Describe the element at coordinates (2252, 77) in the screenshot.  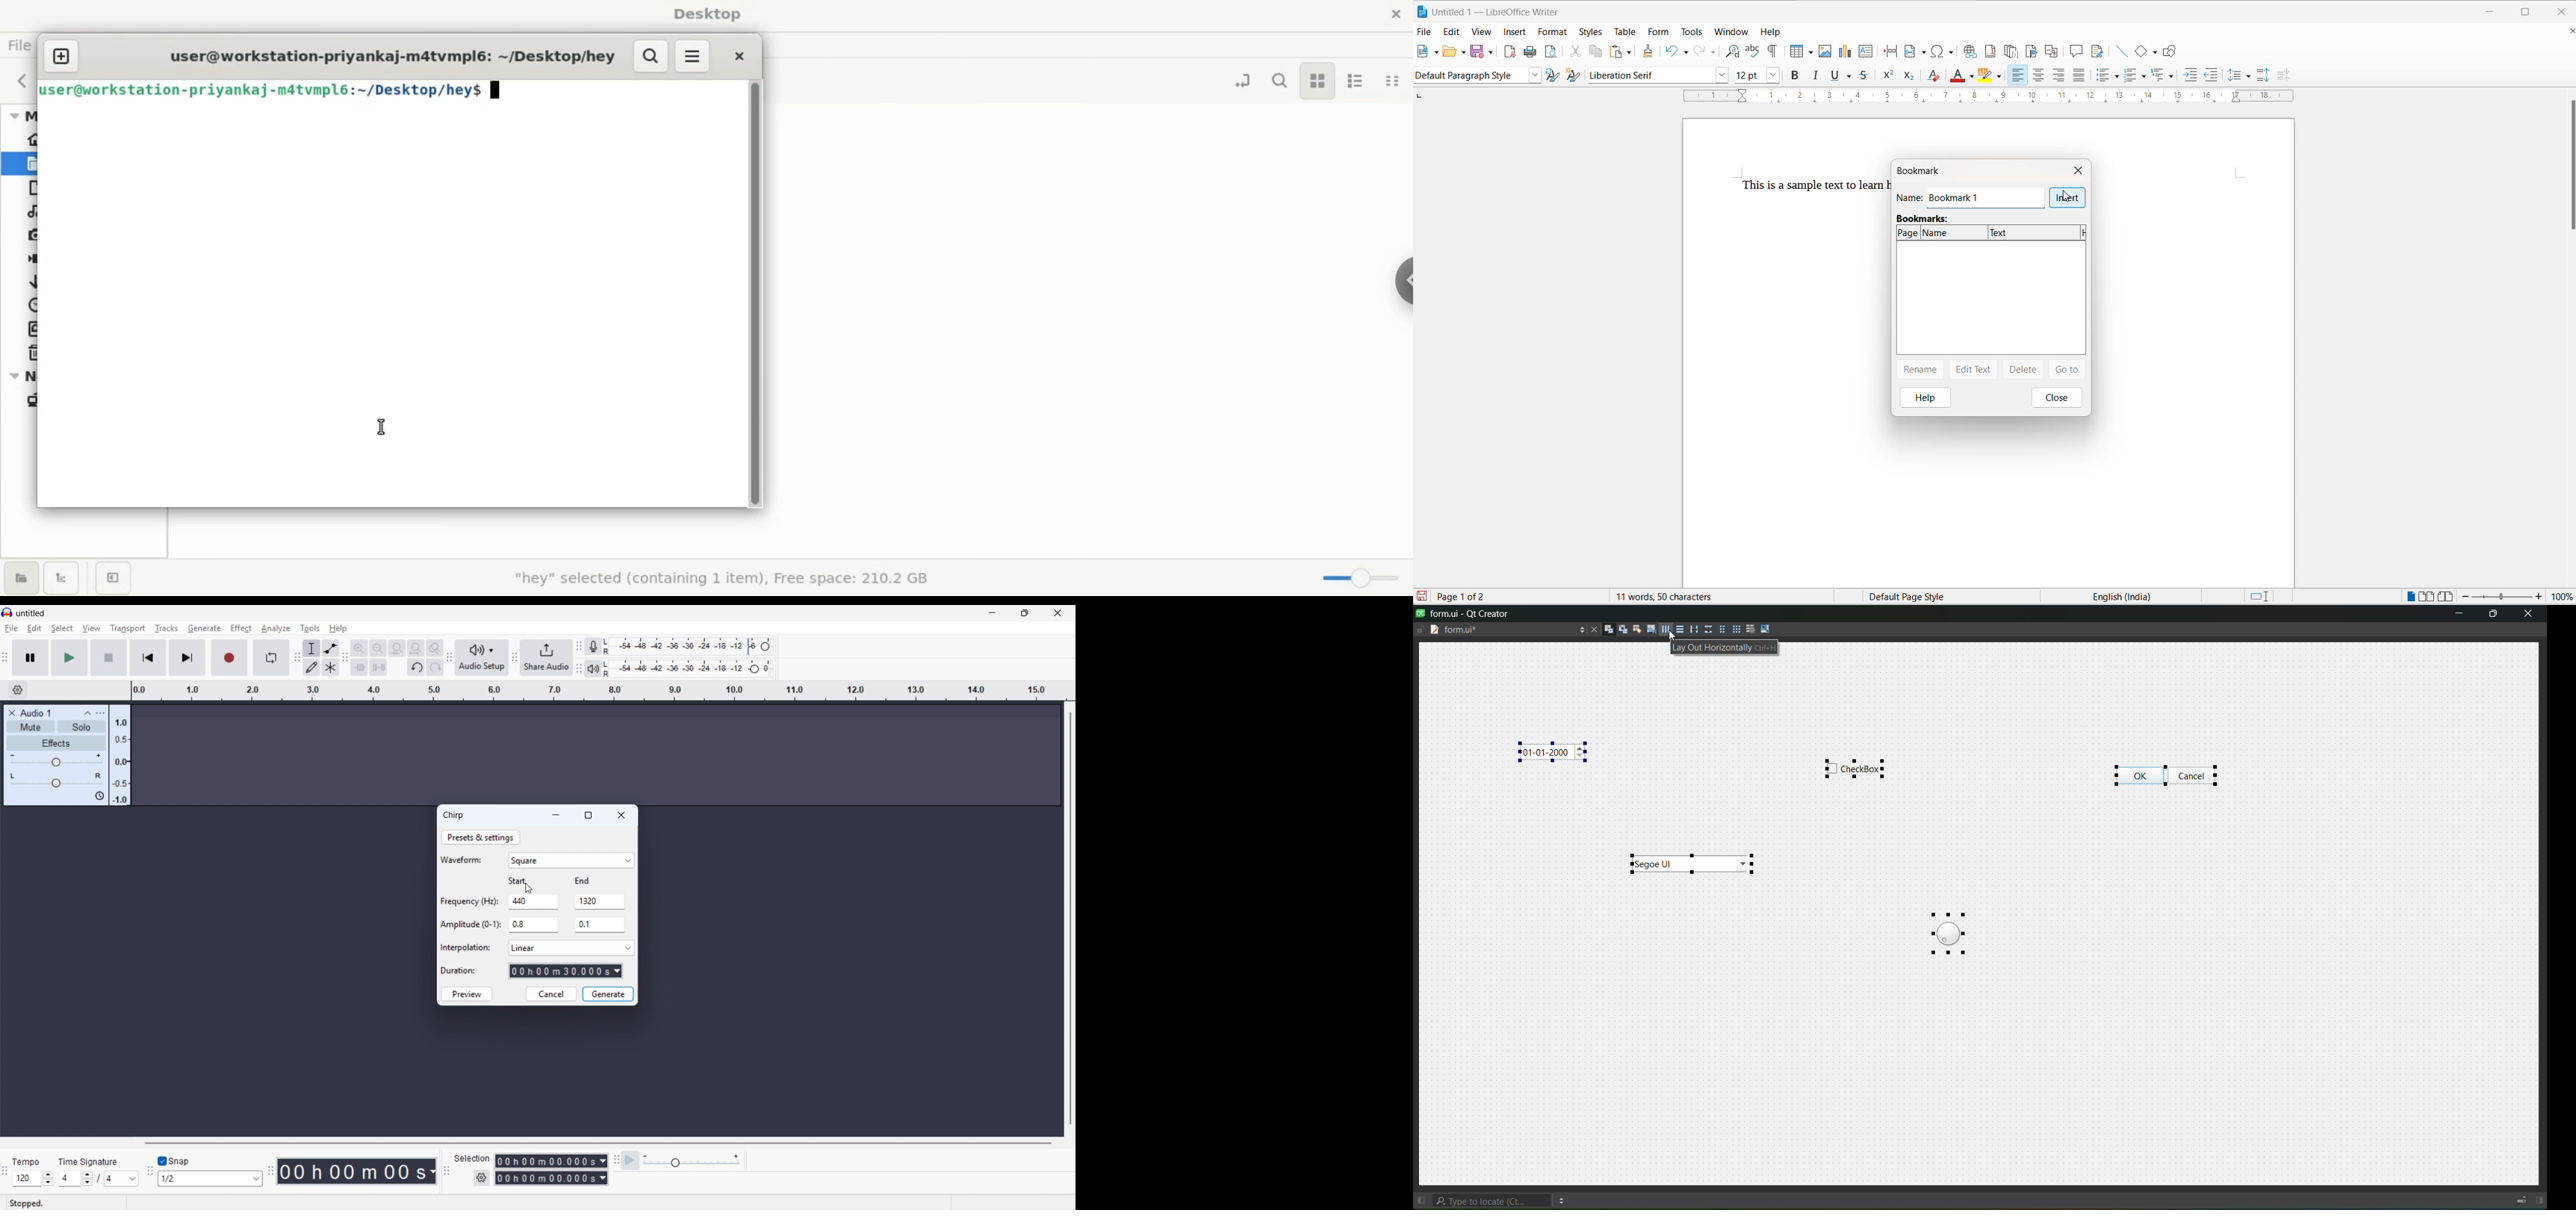
I see `line spacing options` at that location.